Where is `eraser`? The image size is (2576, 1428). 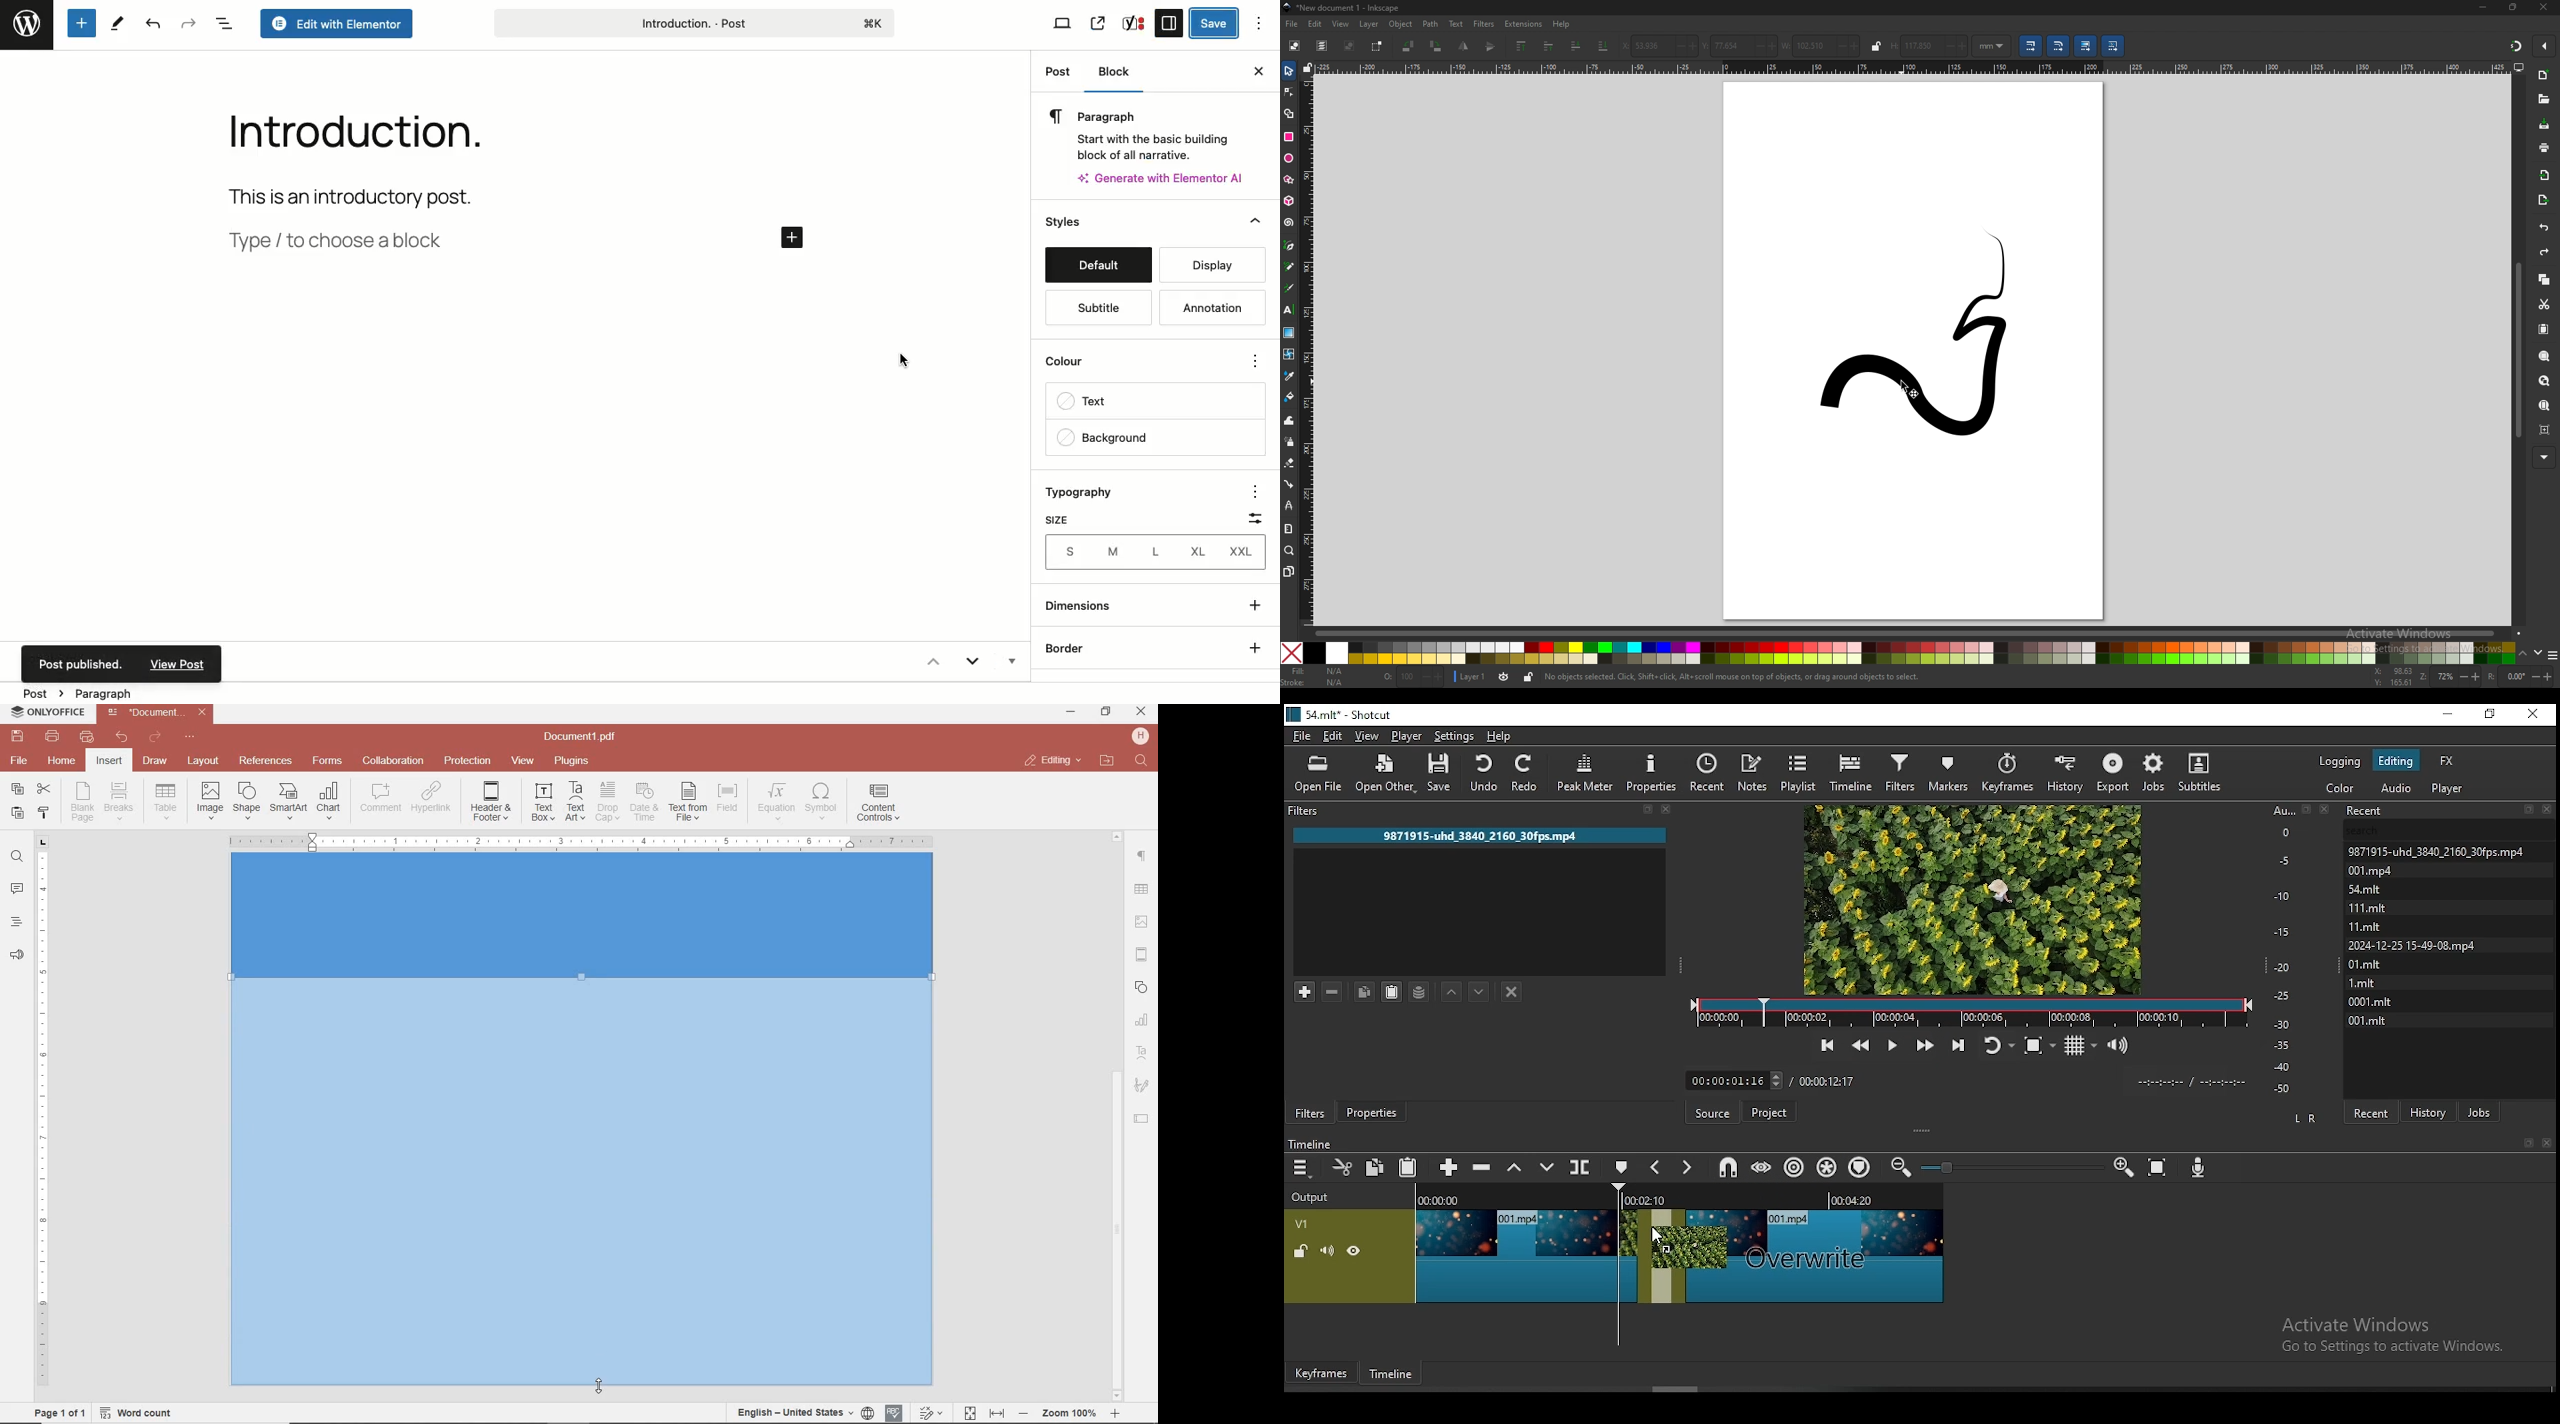
eraser is located at coordinates (1289, 463).